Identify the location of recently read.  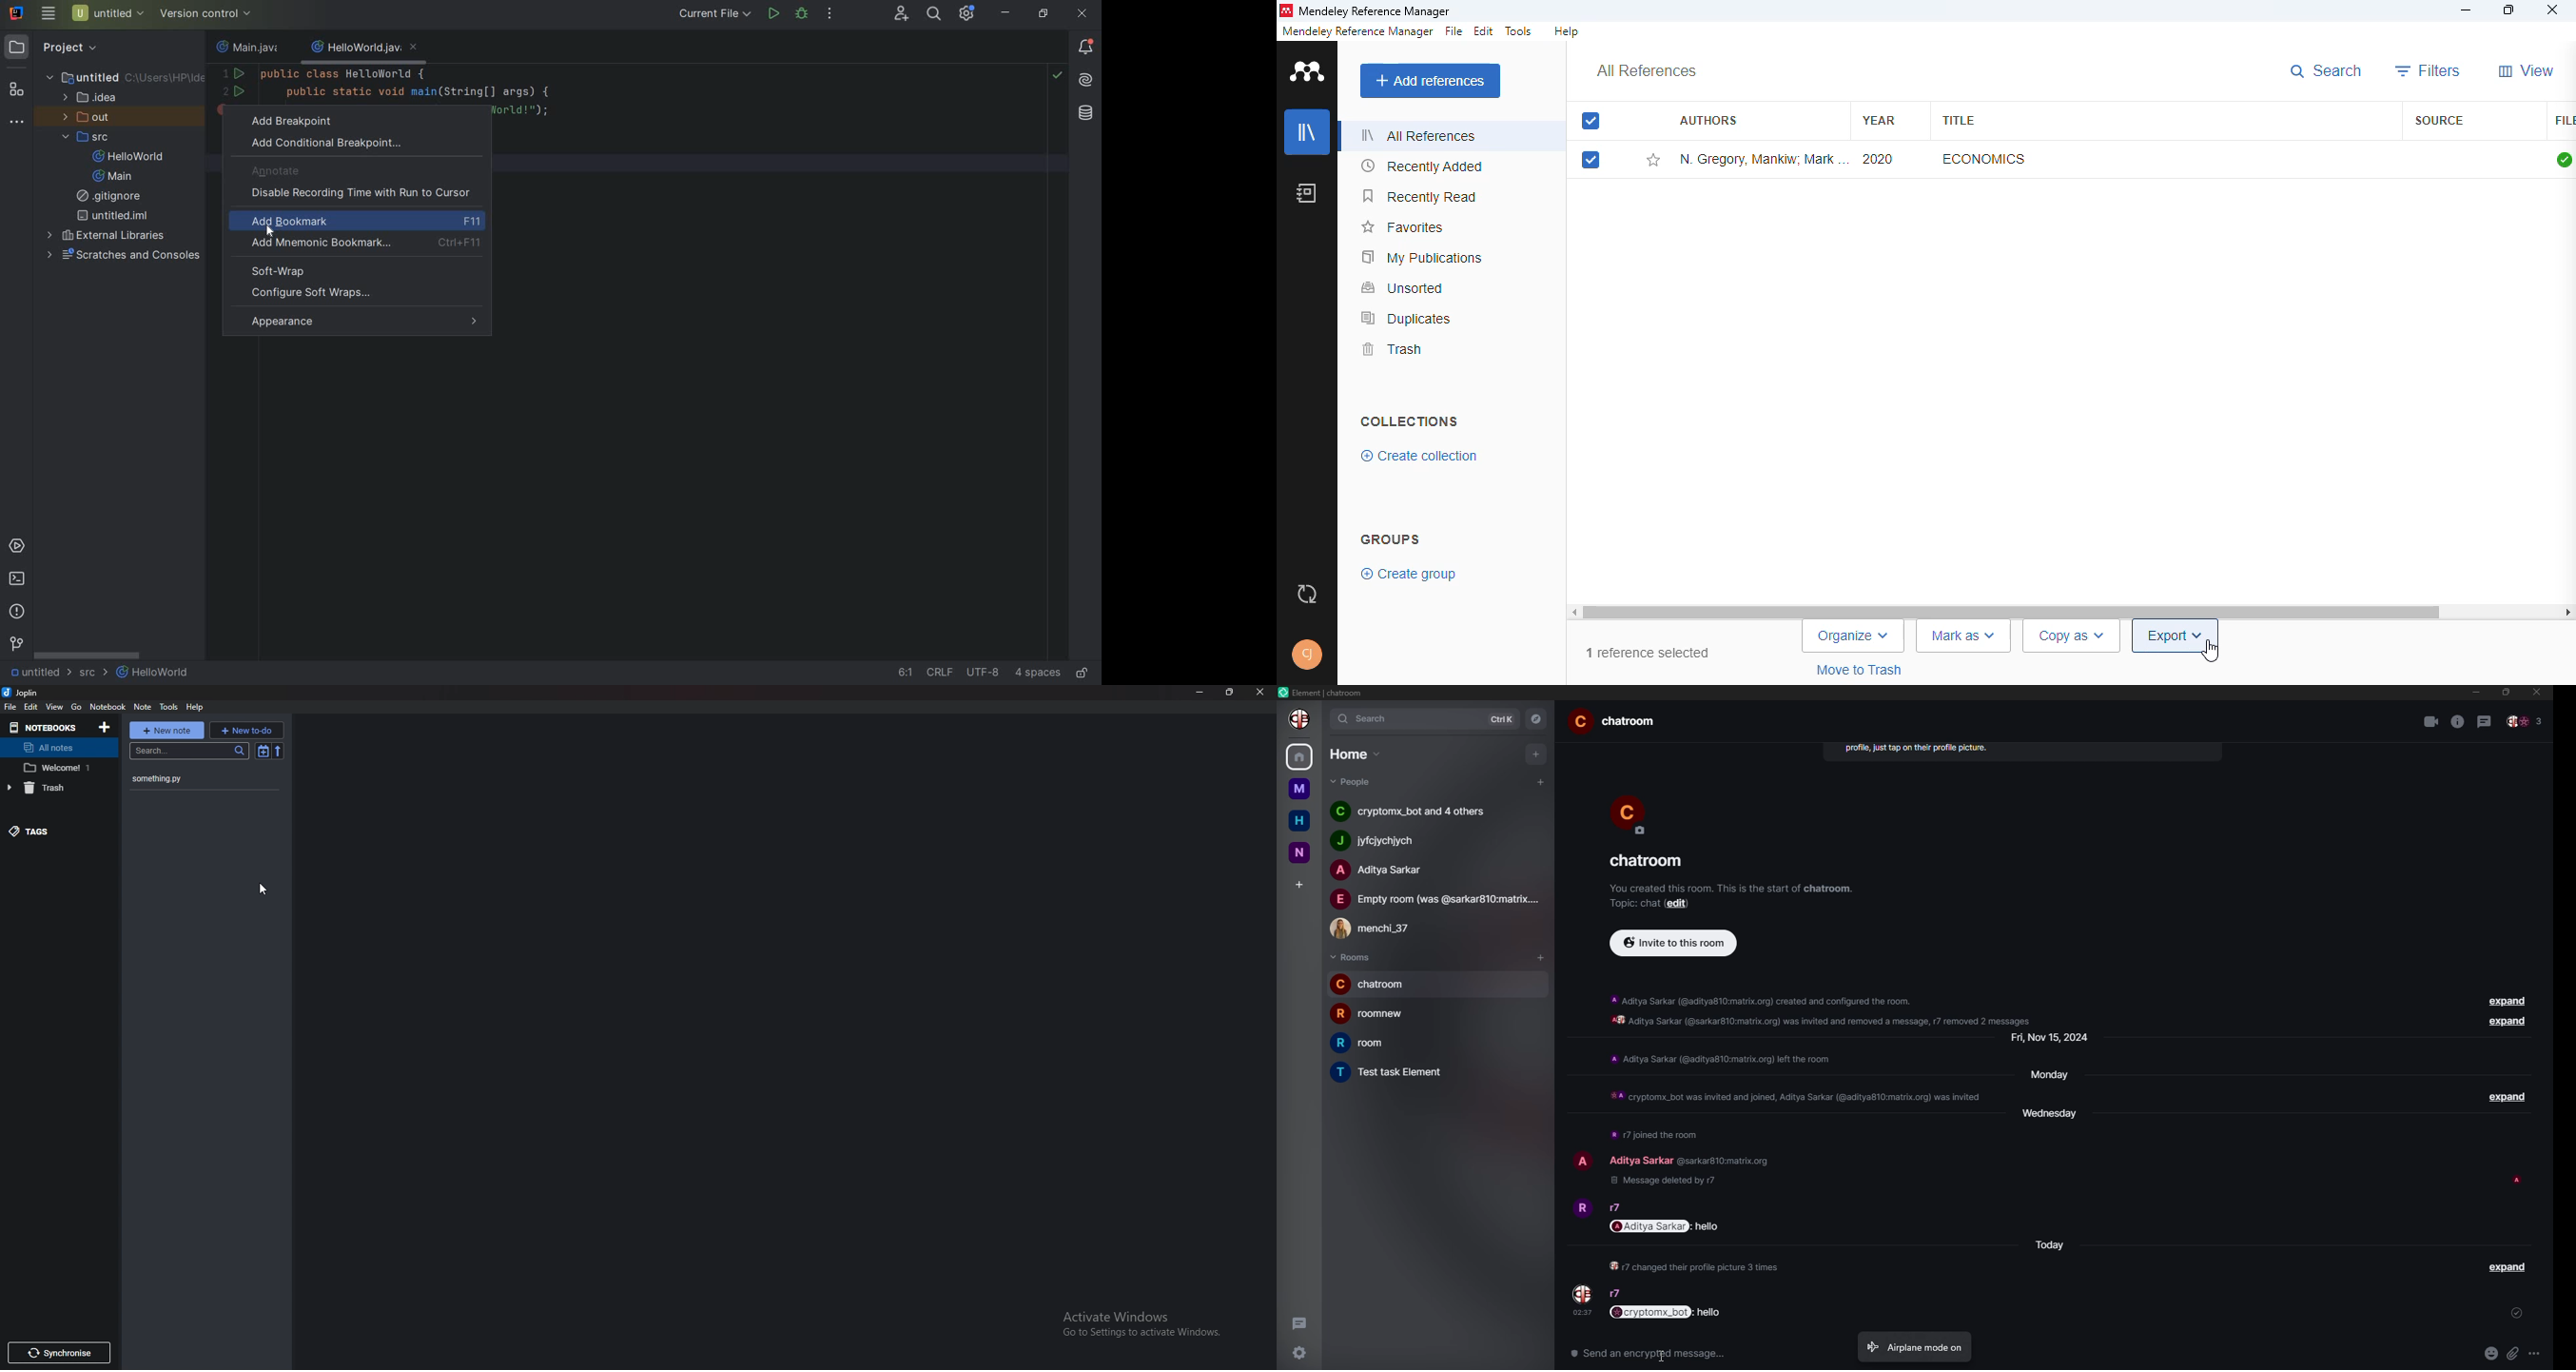
(1420, 197).